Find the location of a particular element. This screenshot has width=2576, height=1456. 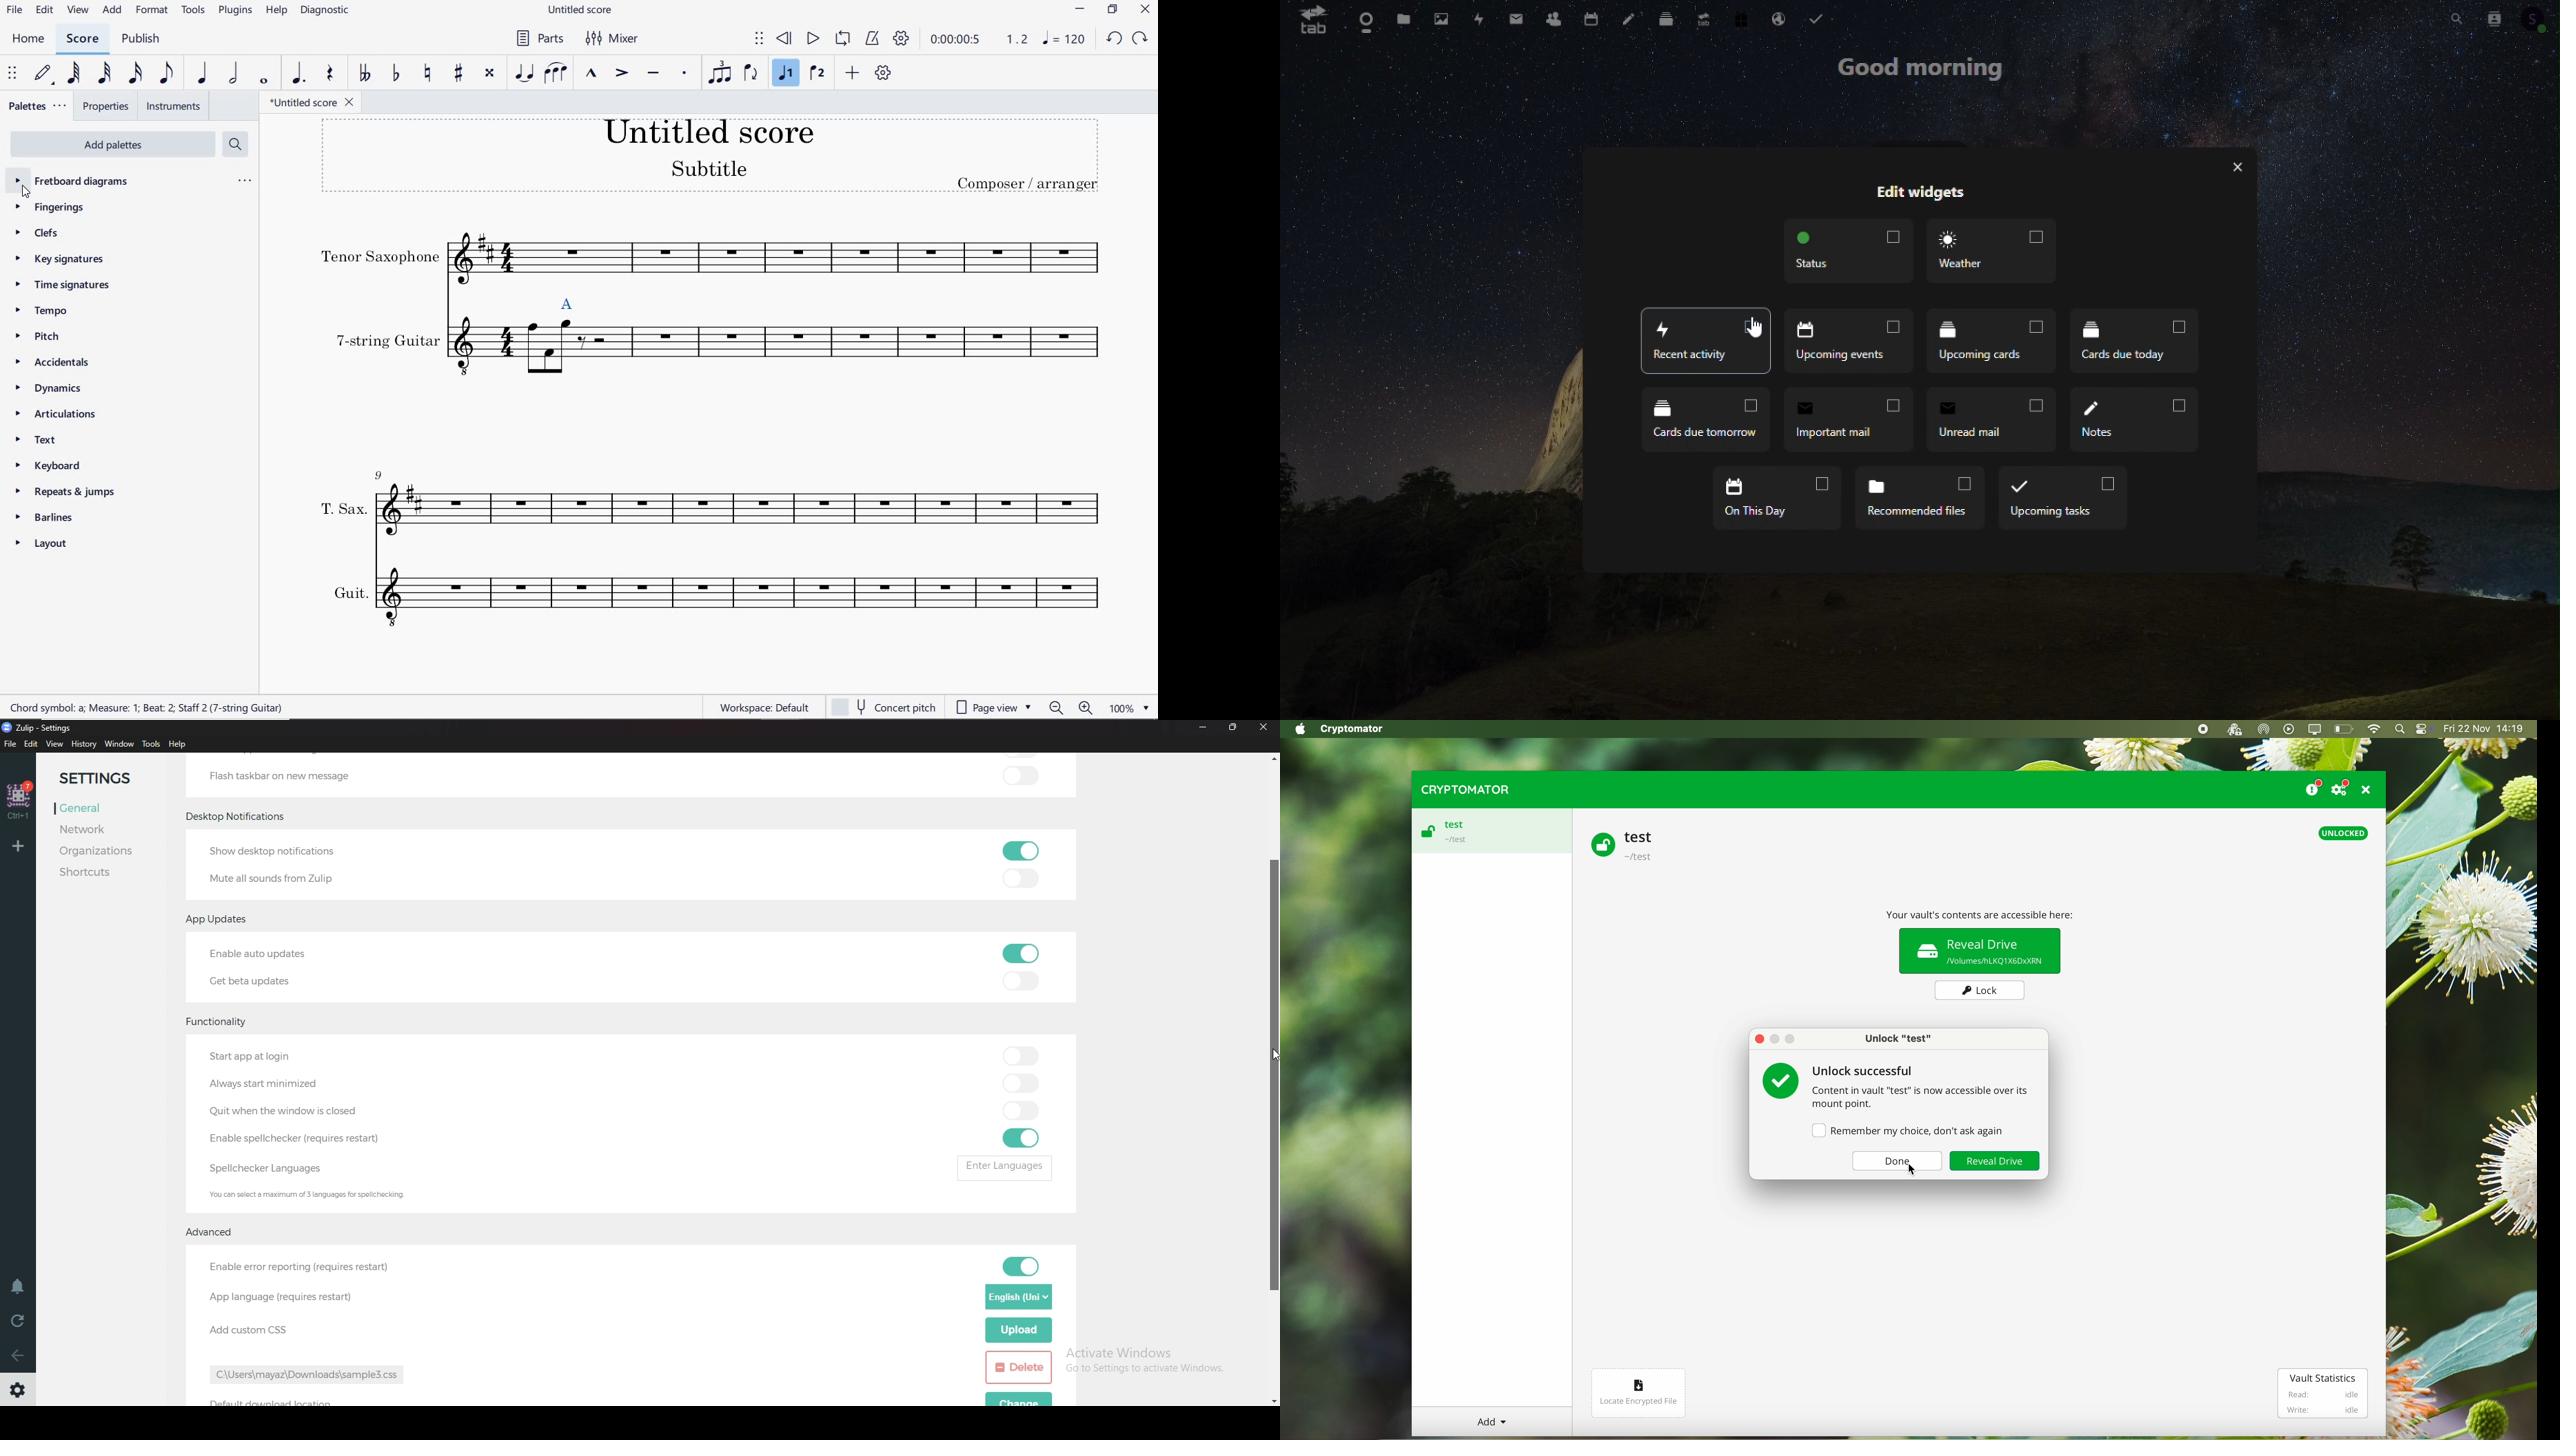

Weather is located at coordinates (1990, 251).